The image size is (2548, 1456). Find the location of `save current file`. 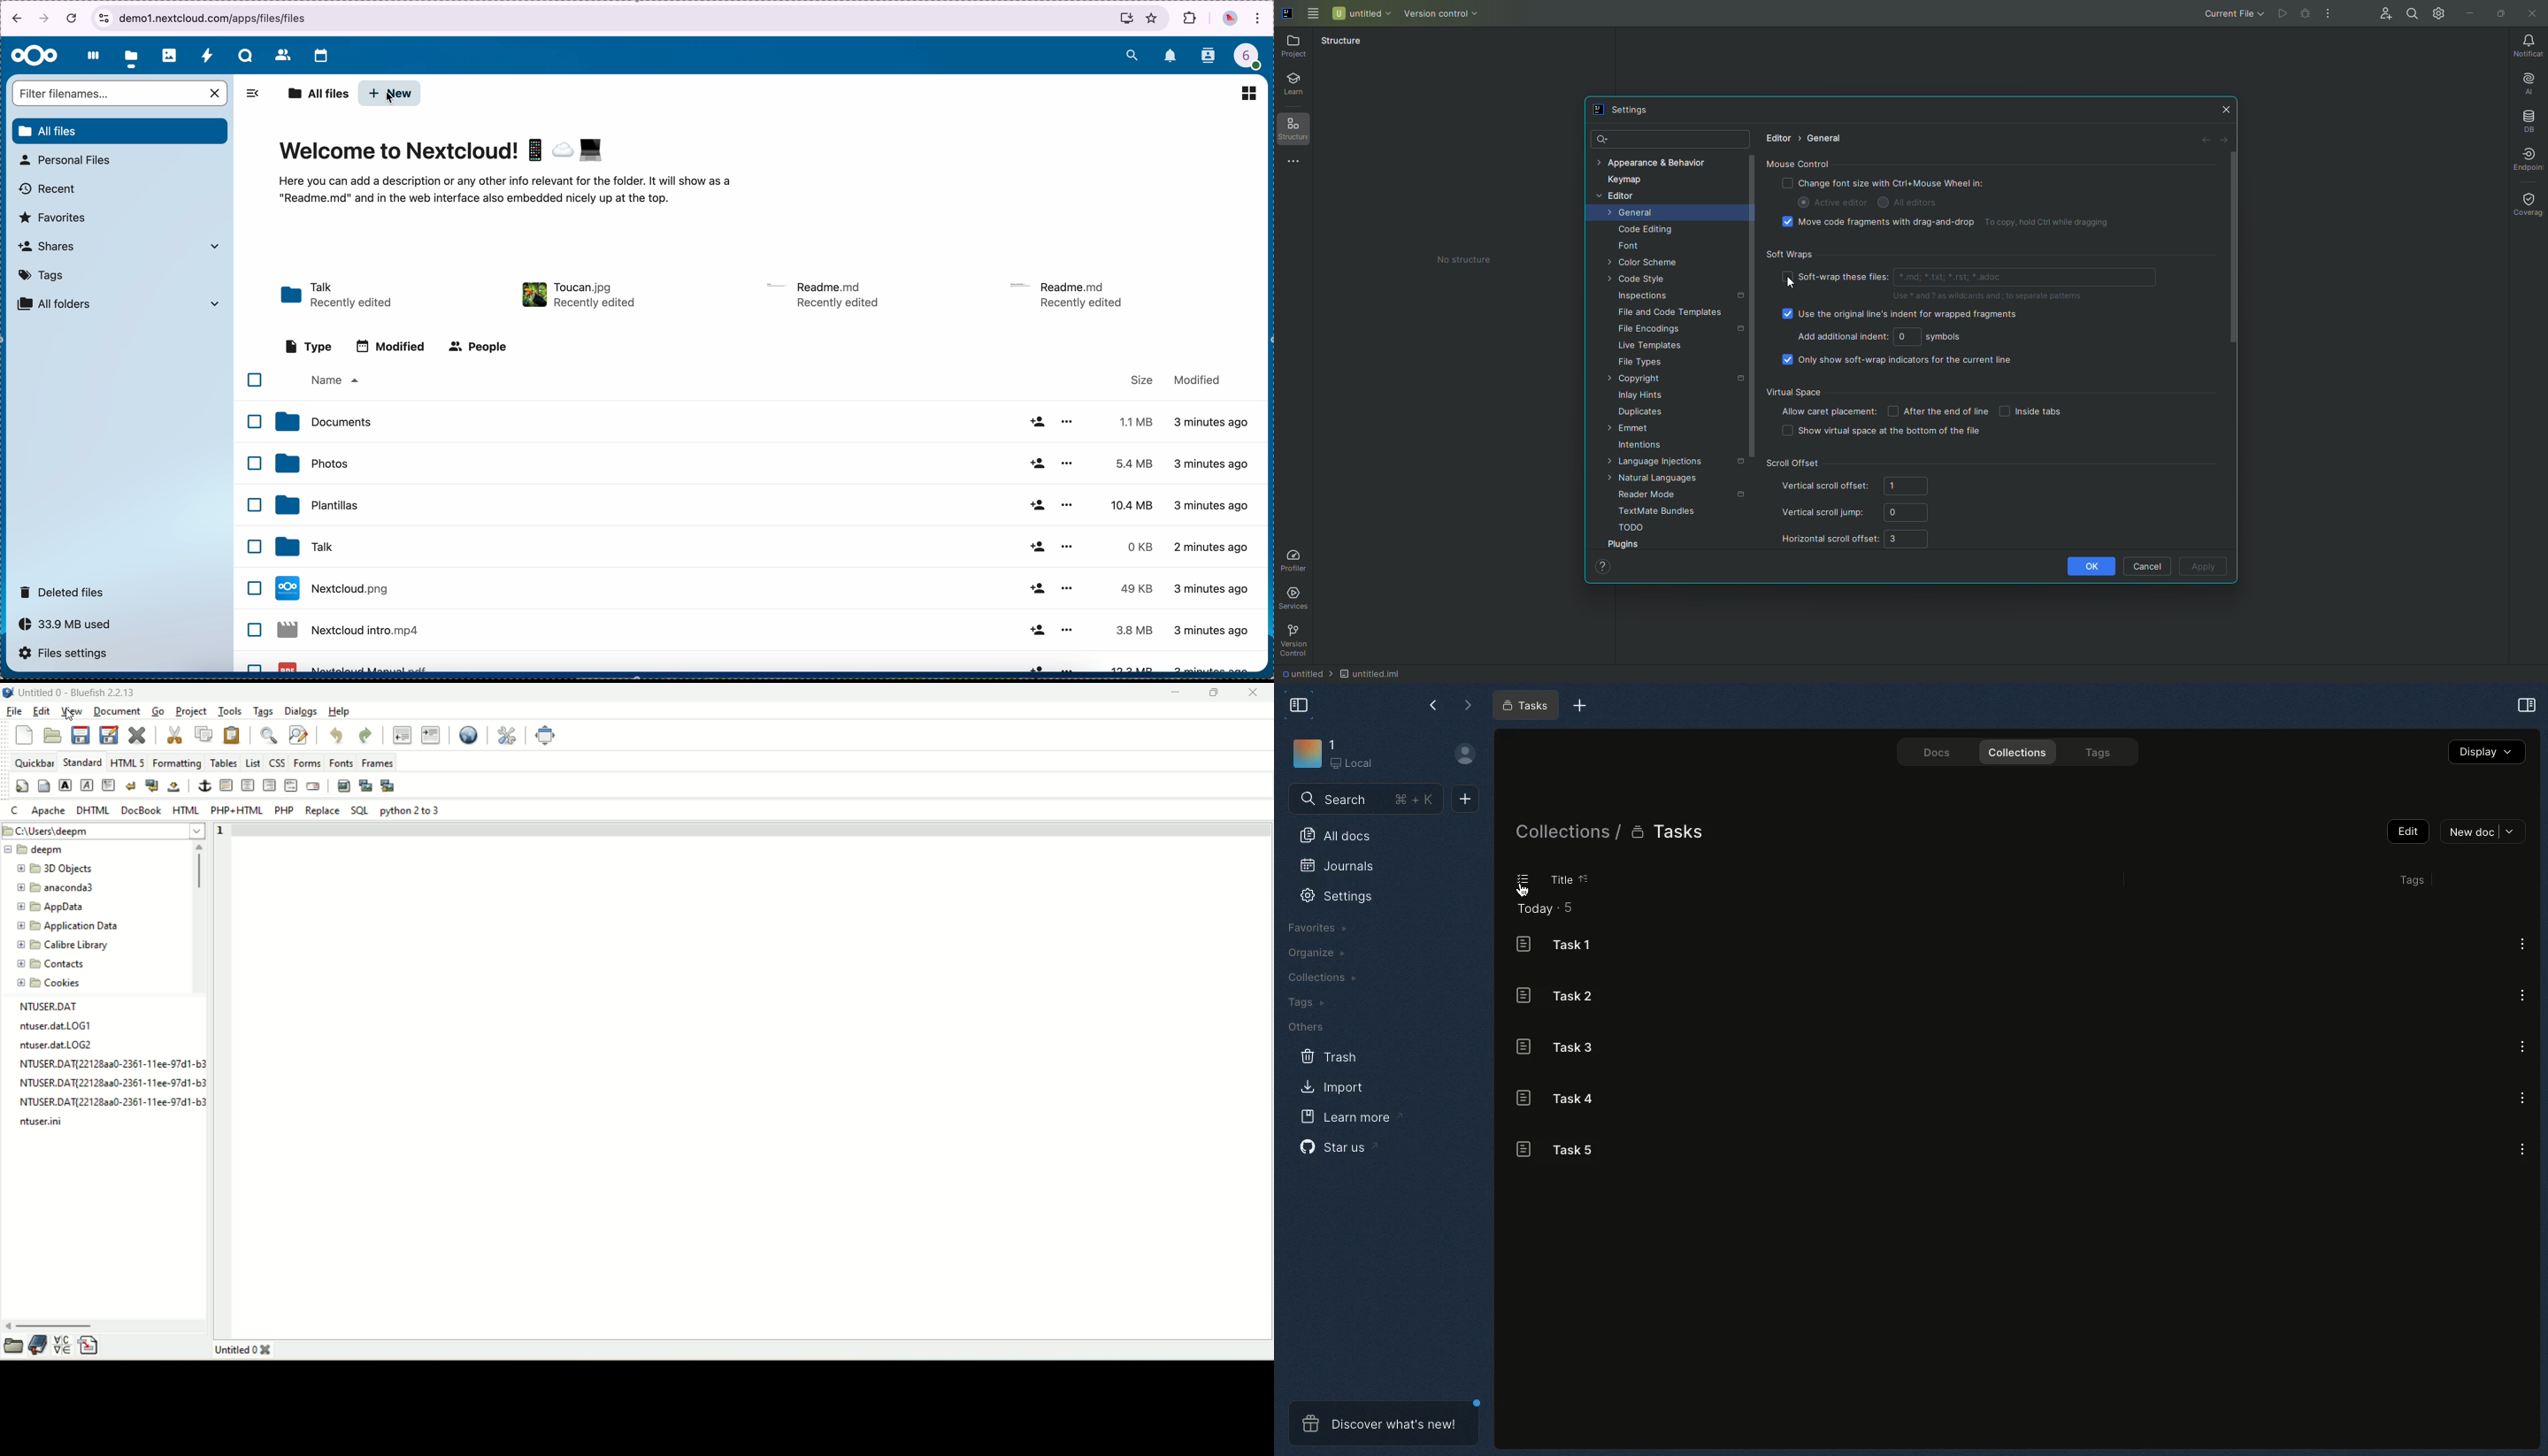

save current file is located at coordinates (81, 734).